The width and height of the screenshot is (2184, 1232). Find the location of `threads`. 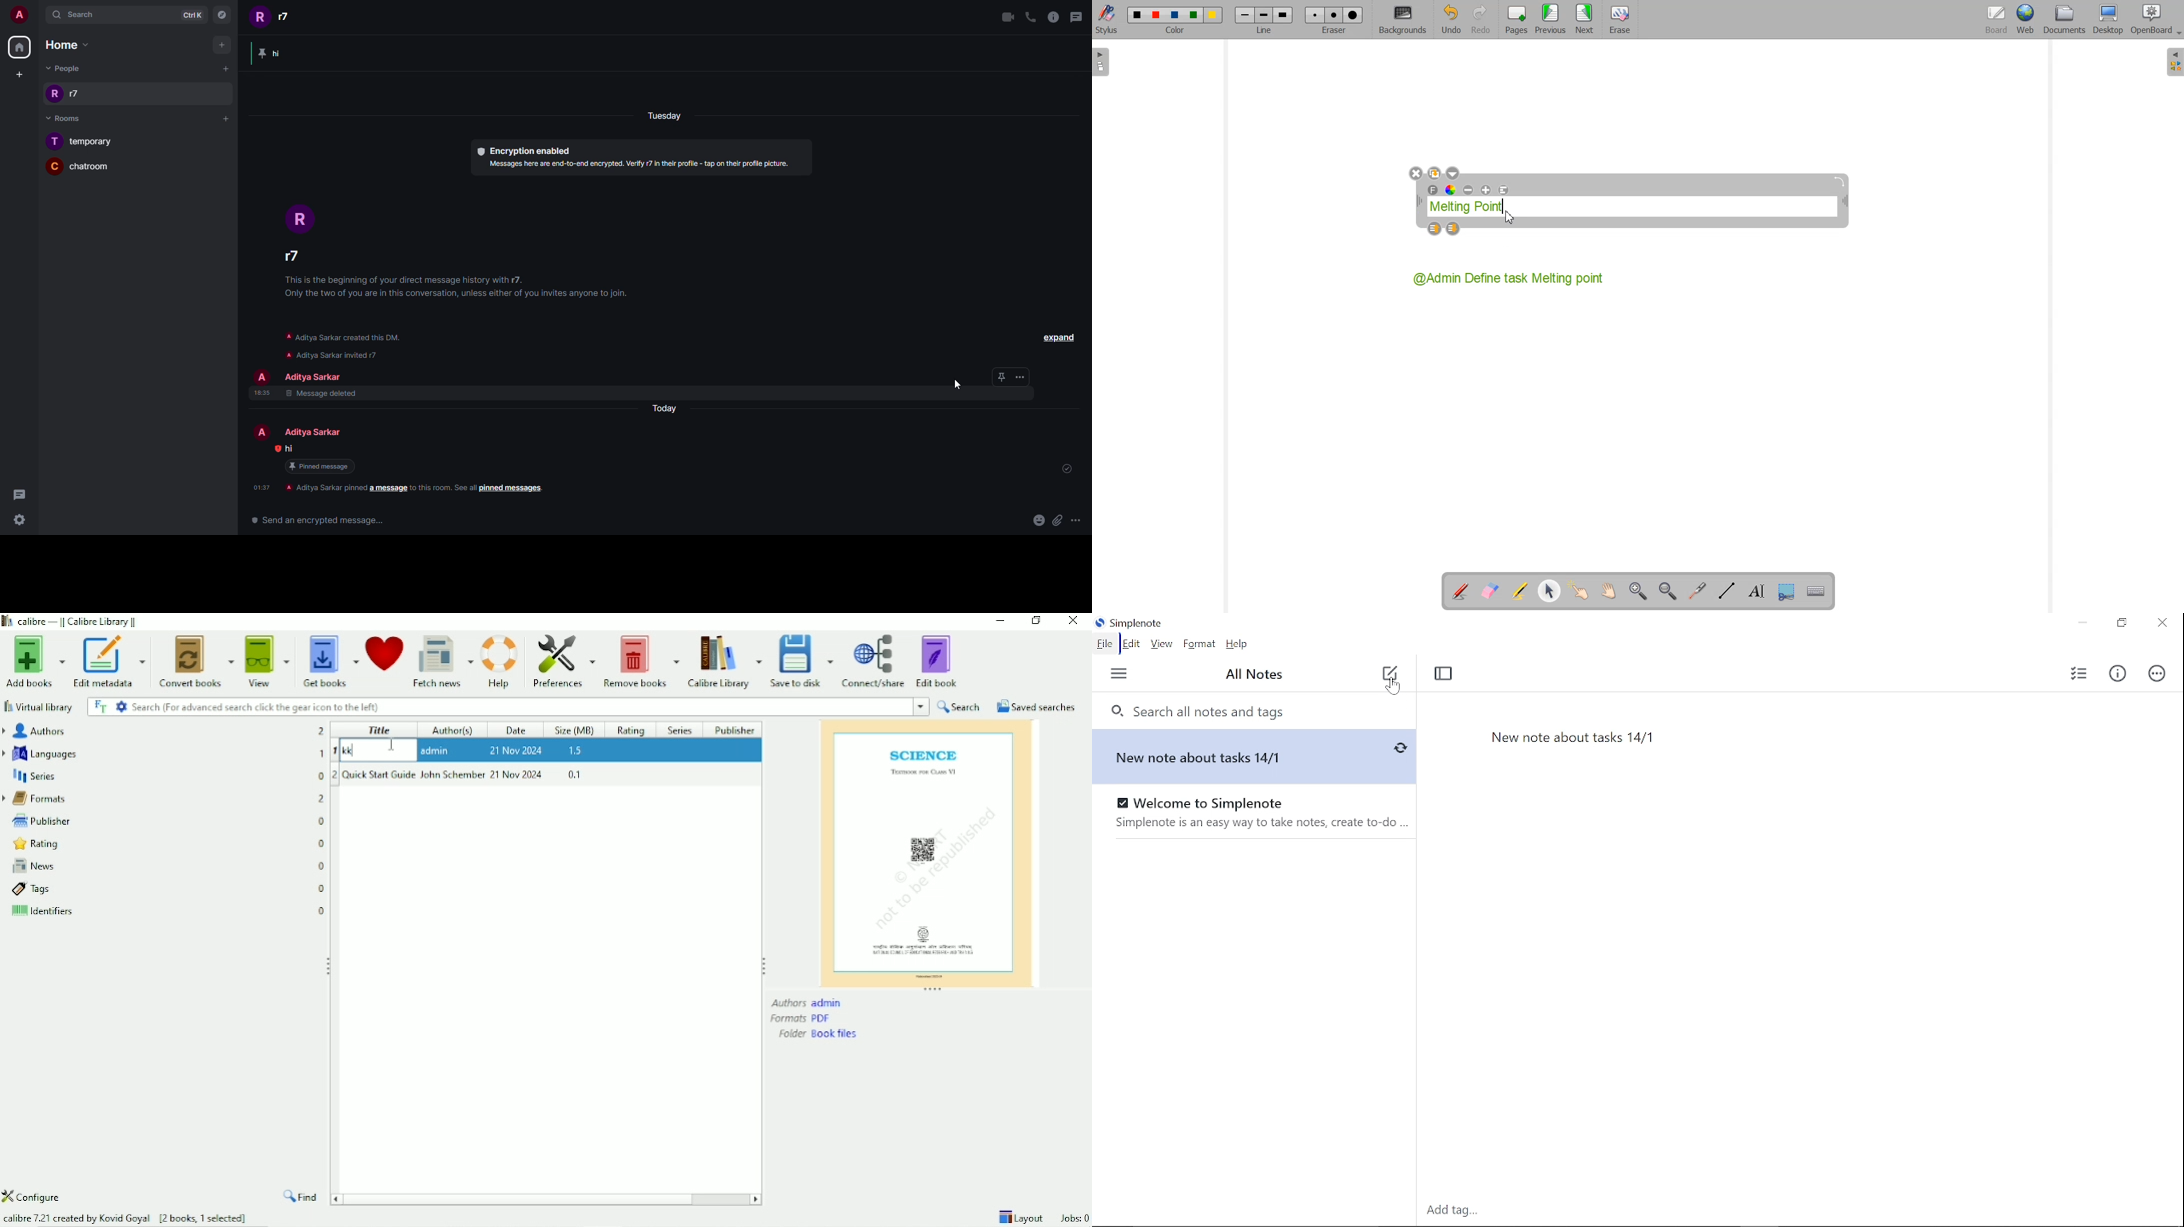

threads is located at coordinates (1075, 16).